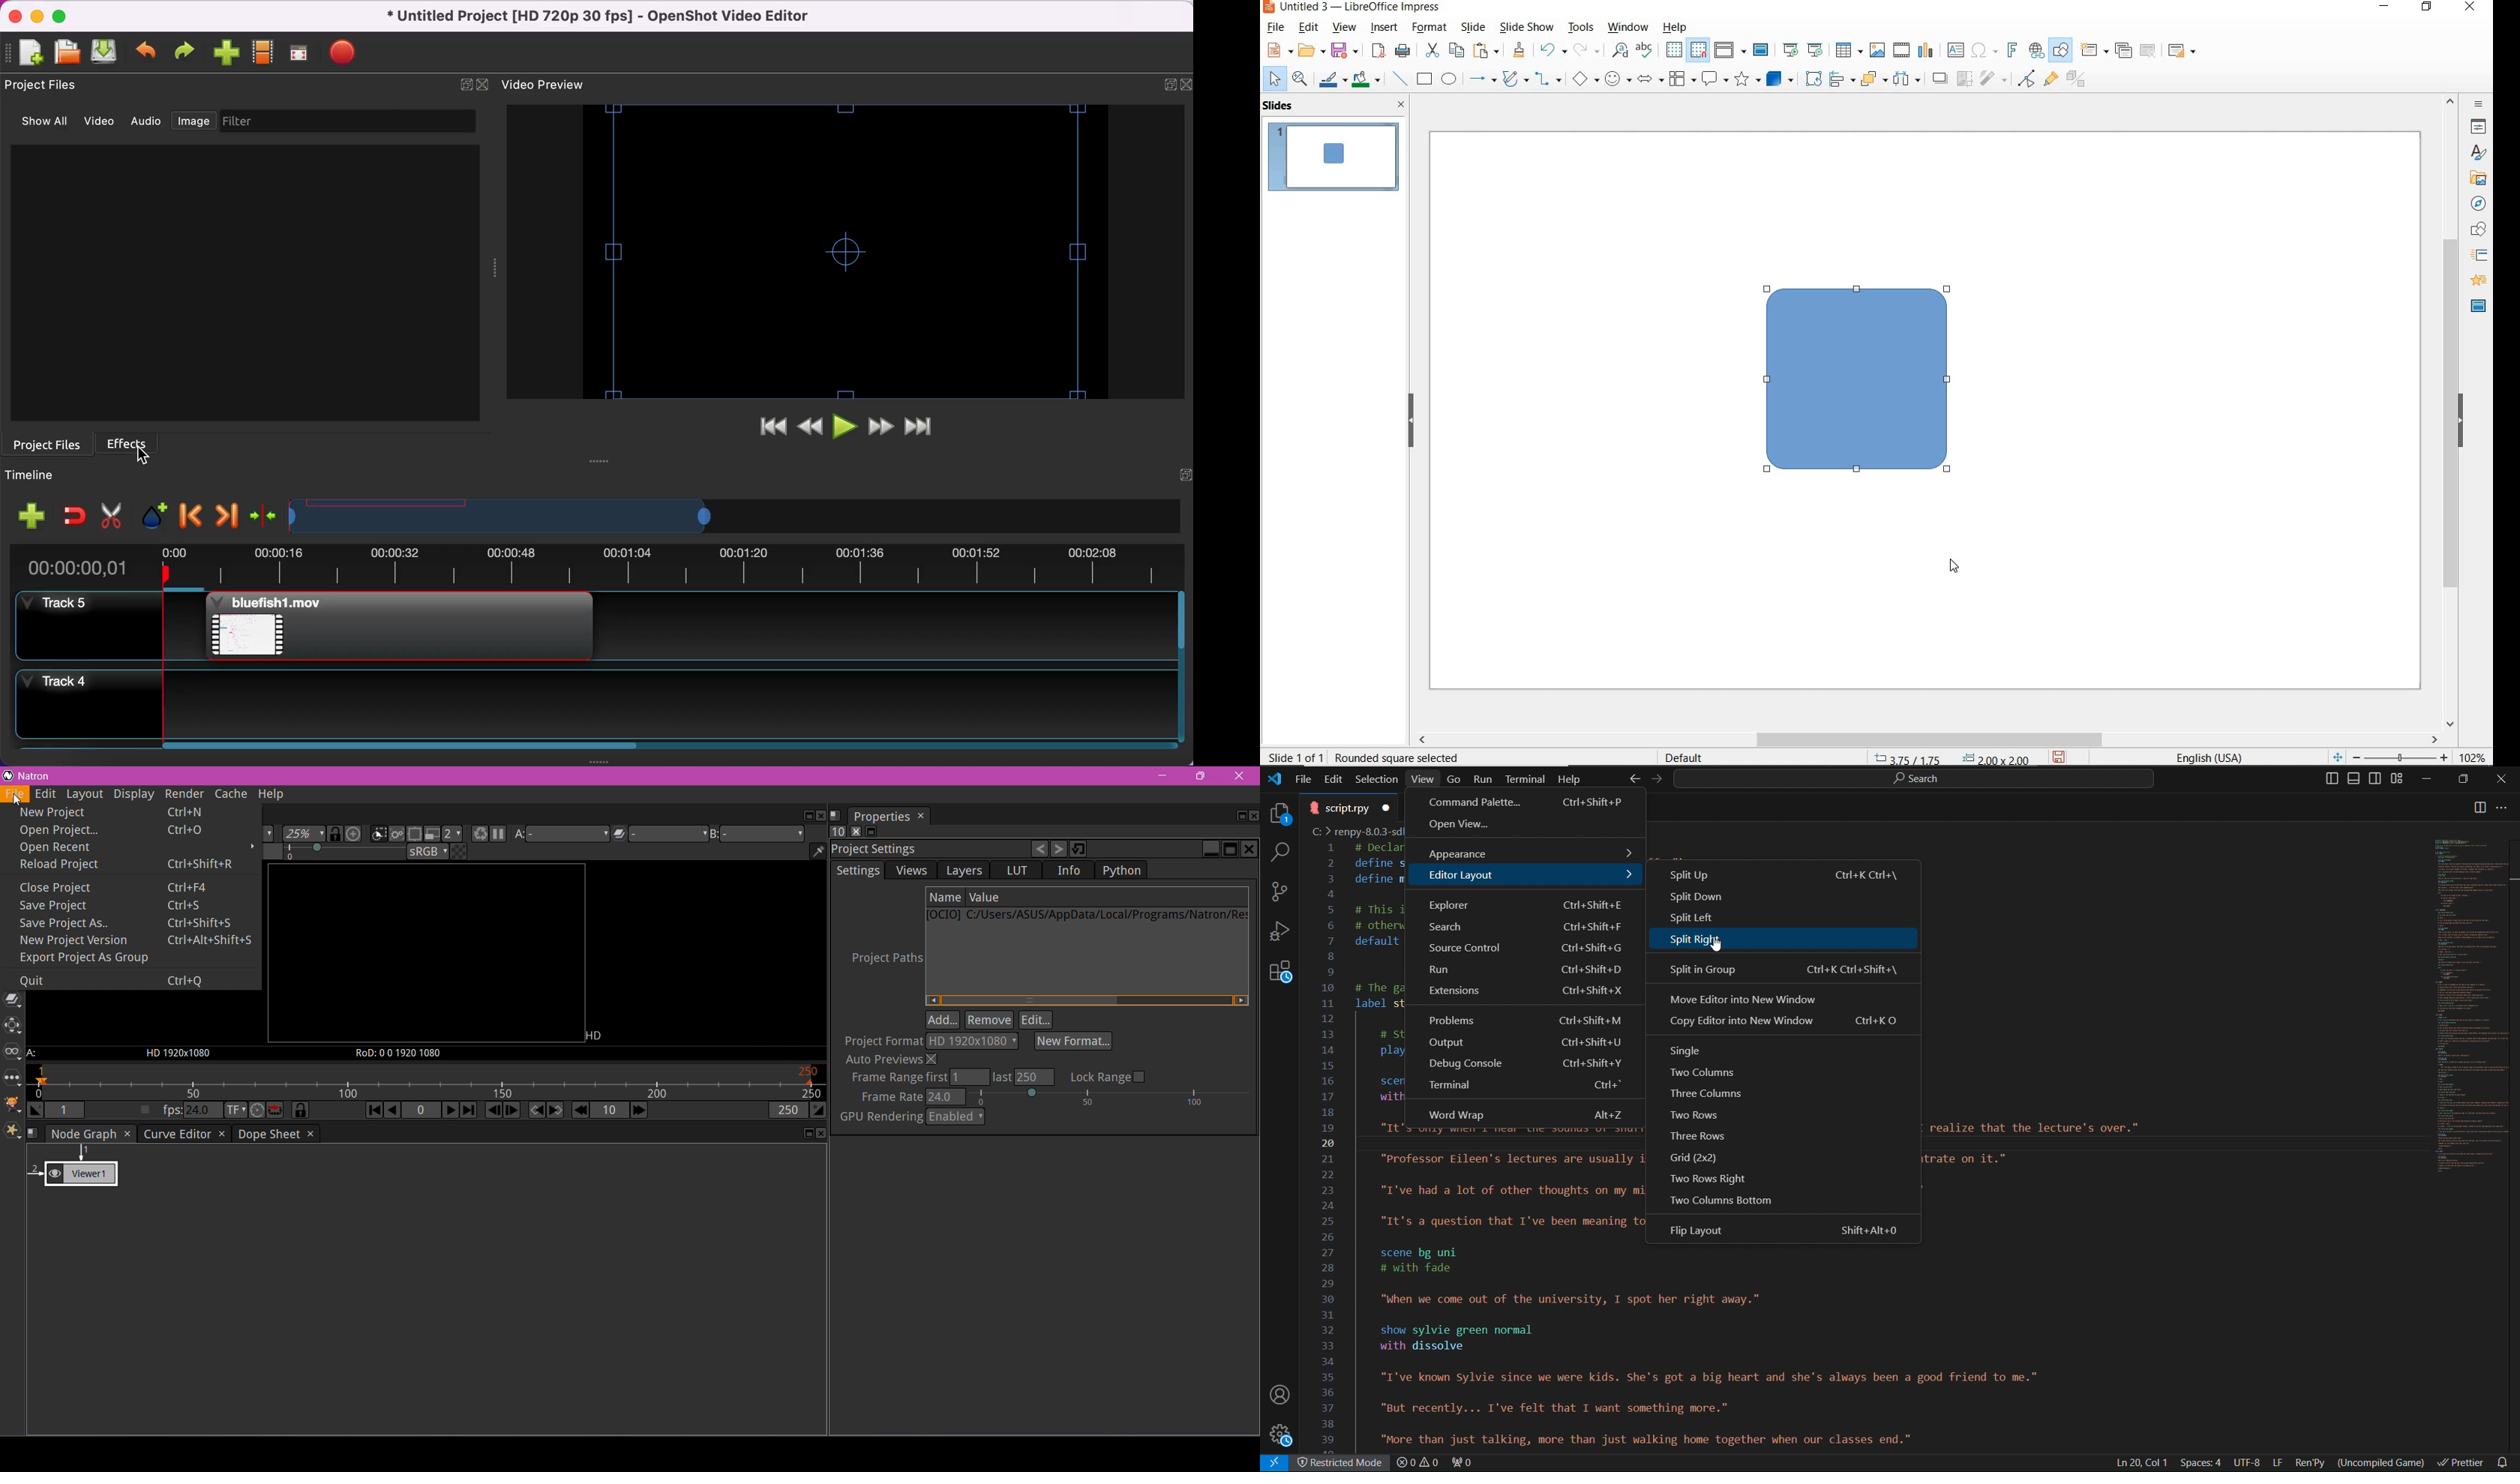  Describe the element at coordinates (147, 55) in the screenshot. I see `undo` at that location.